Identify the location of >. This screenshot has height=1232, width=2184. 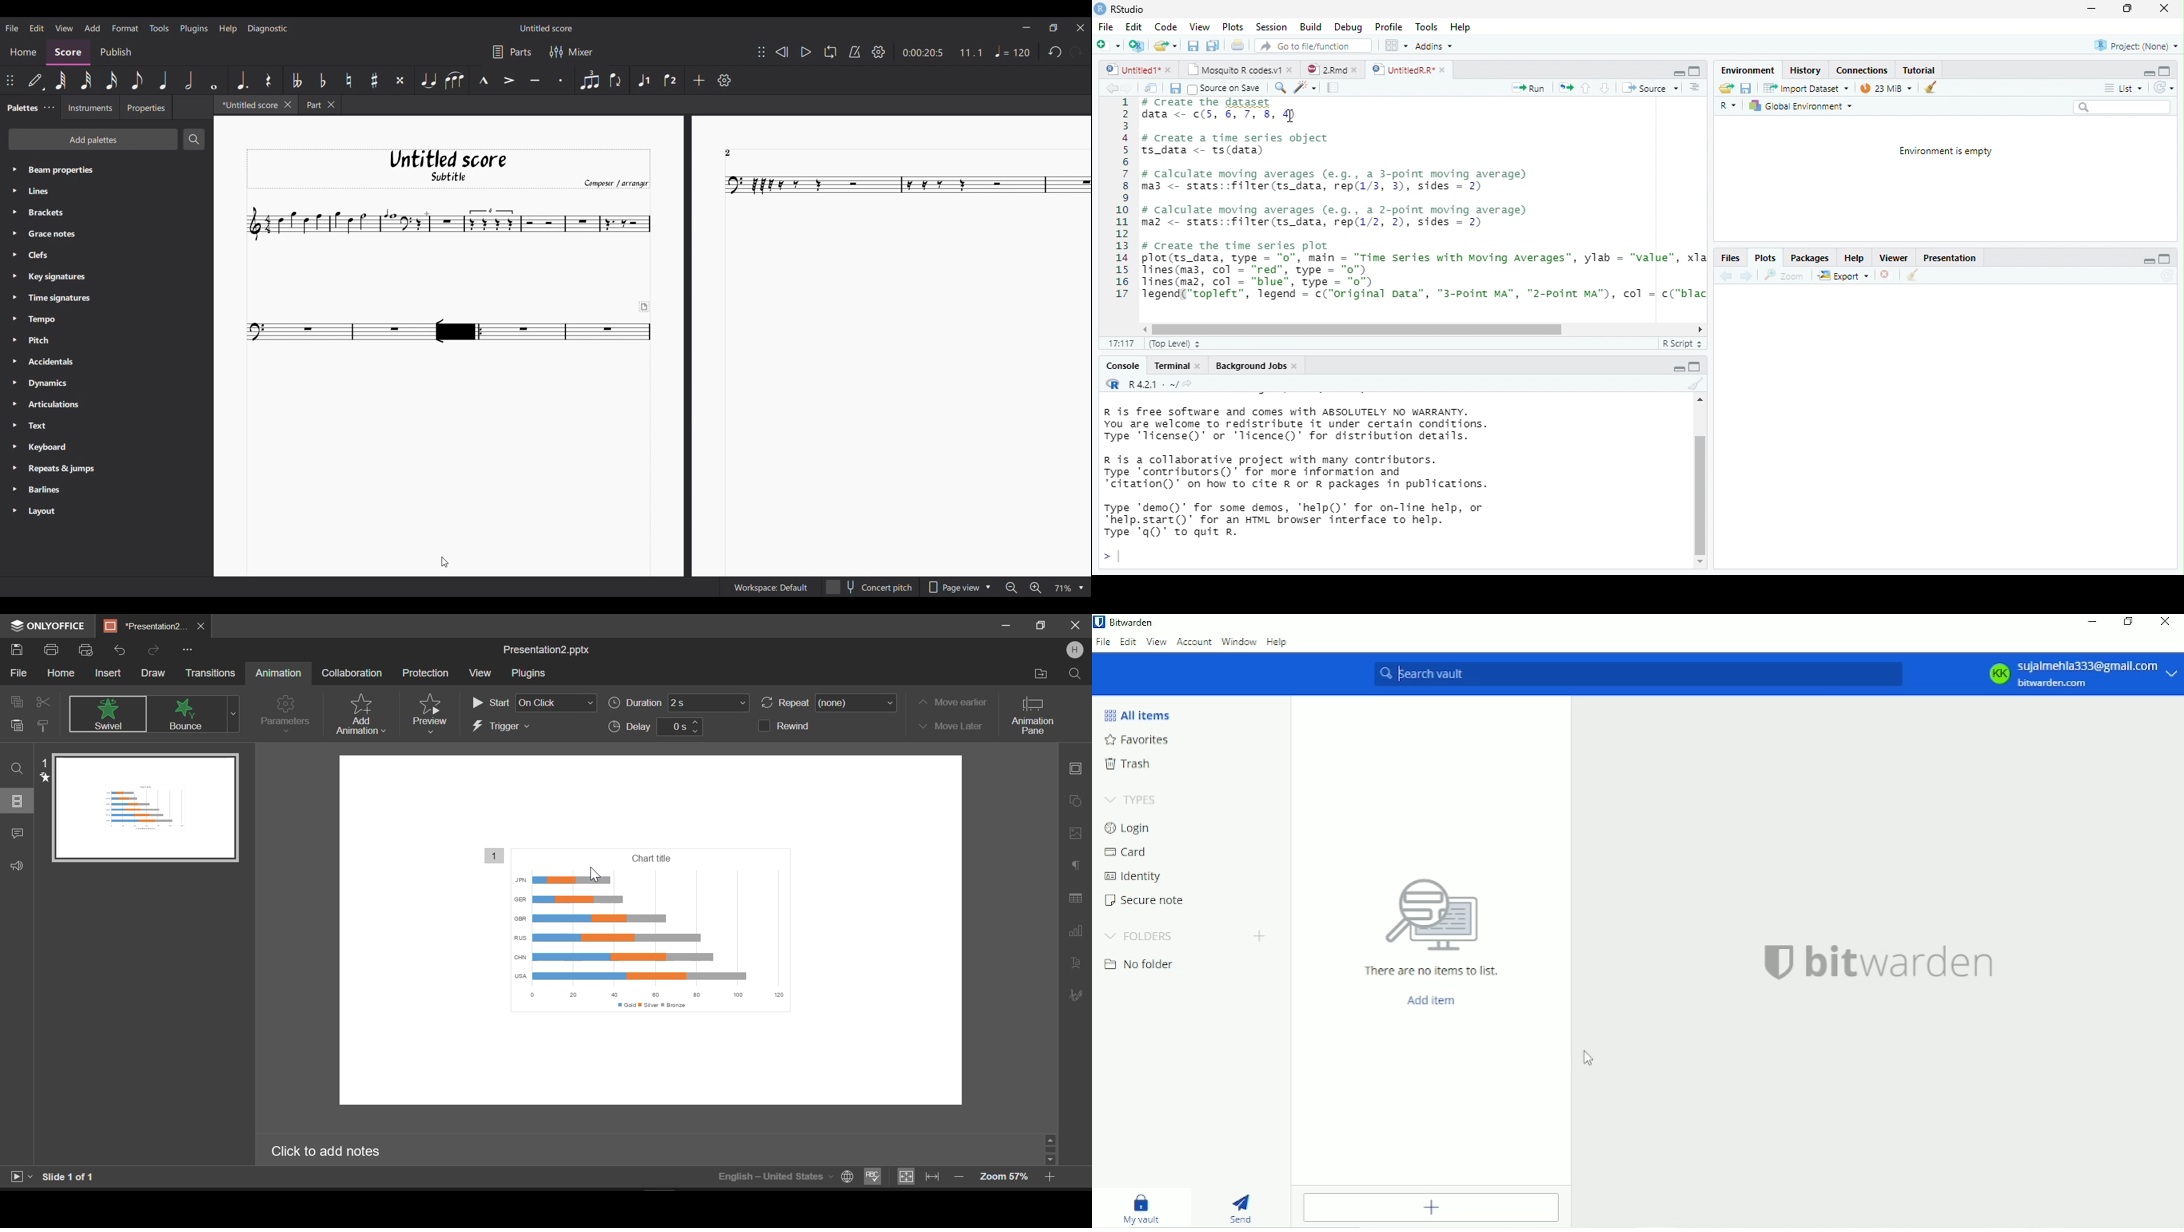
(1110, 558).